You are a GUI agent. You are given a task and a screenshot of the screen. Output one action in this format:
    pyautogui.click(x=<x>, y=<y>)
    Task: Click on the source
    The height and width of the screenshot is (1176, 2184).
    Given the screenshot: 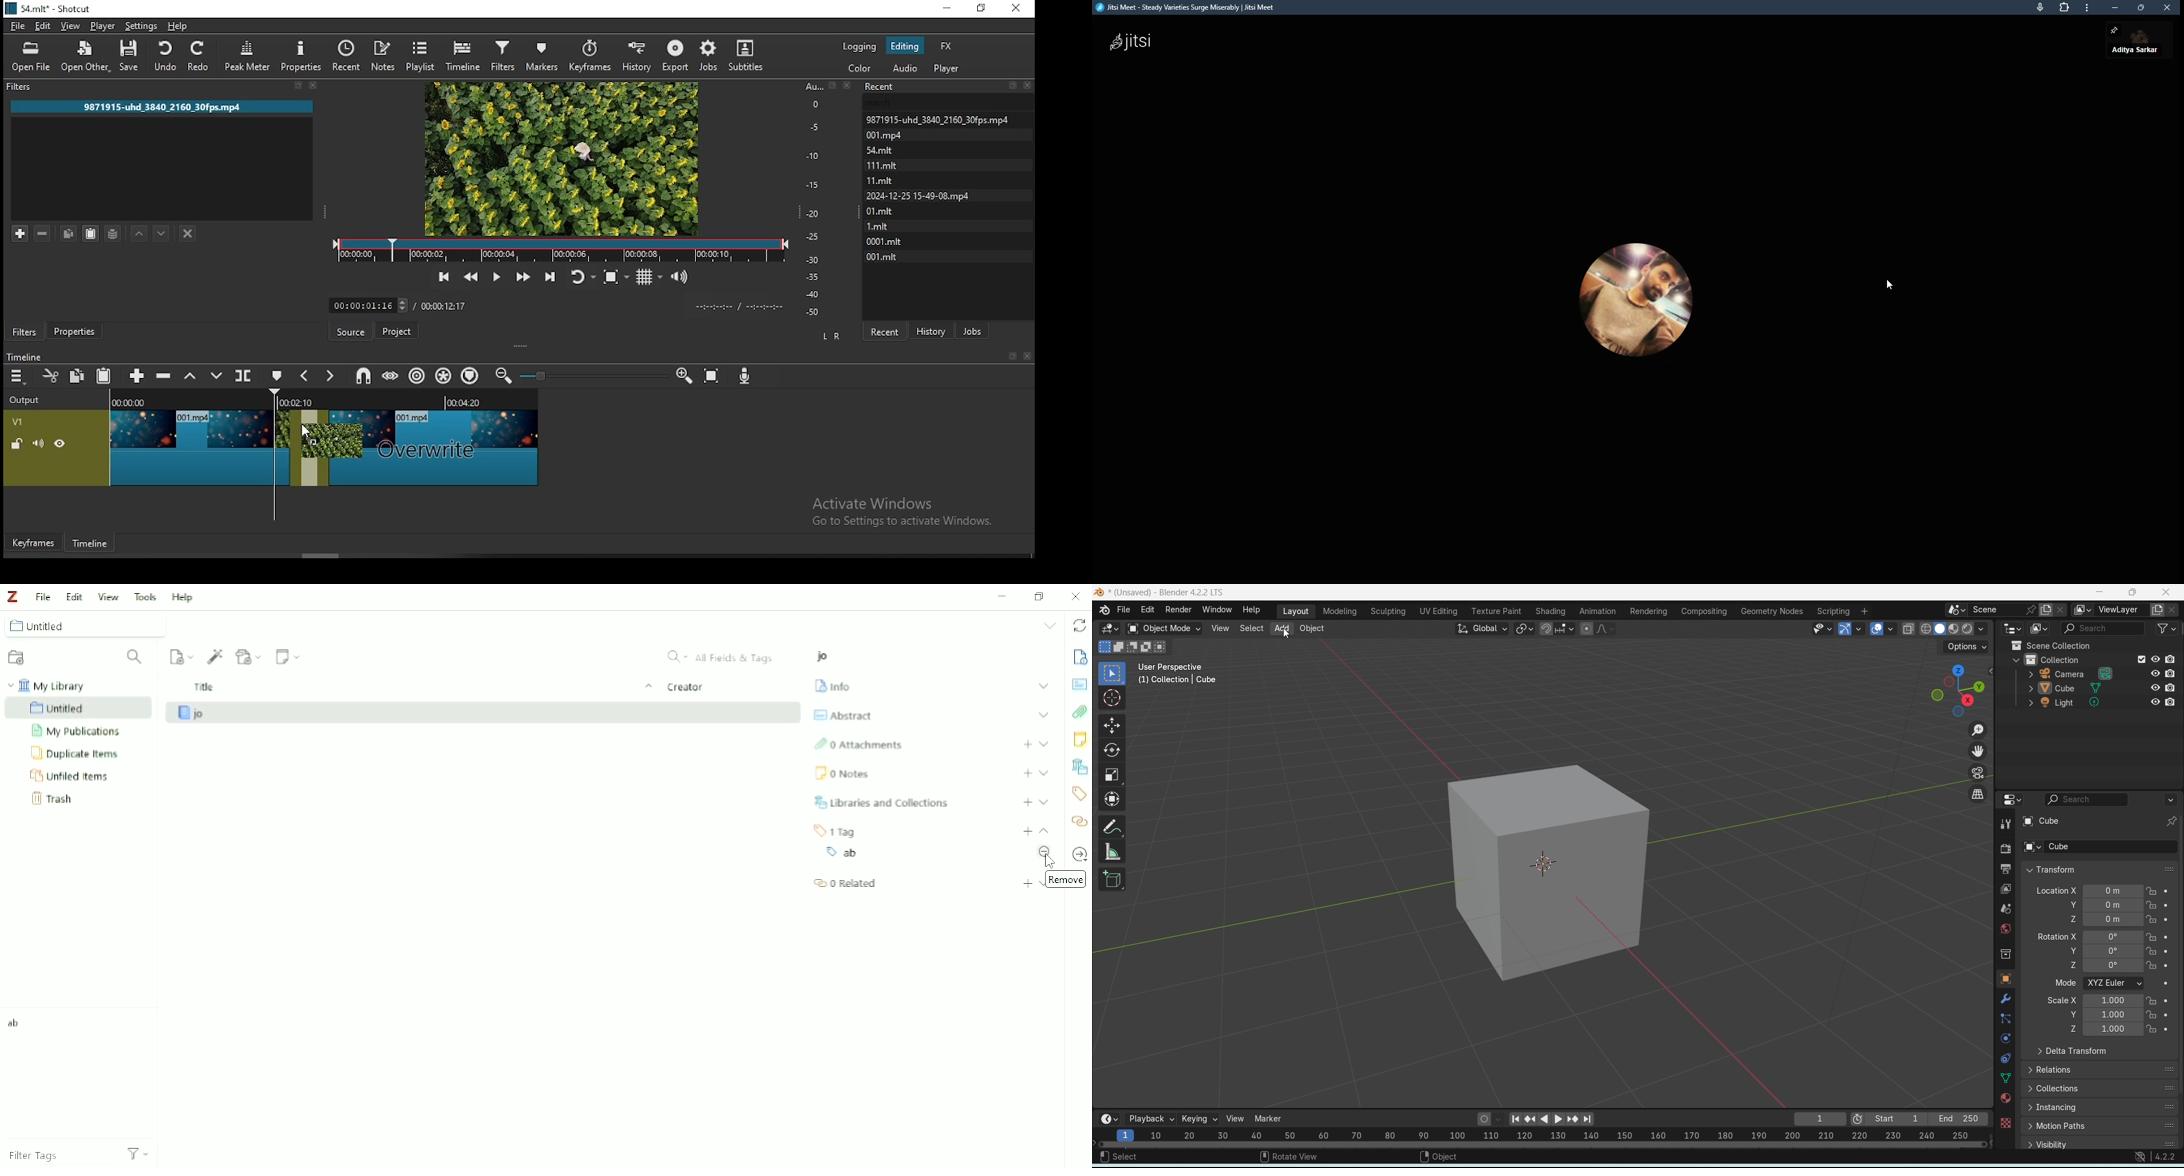 What is the action you would take?
    pyautogui.click(x=353, y=332)
    